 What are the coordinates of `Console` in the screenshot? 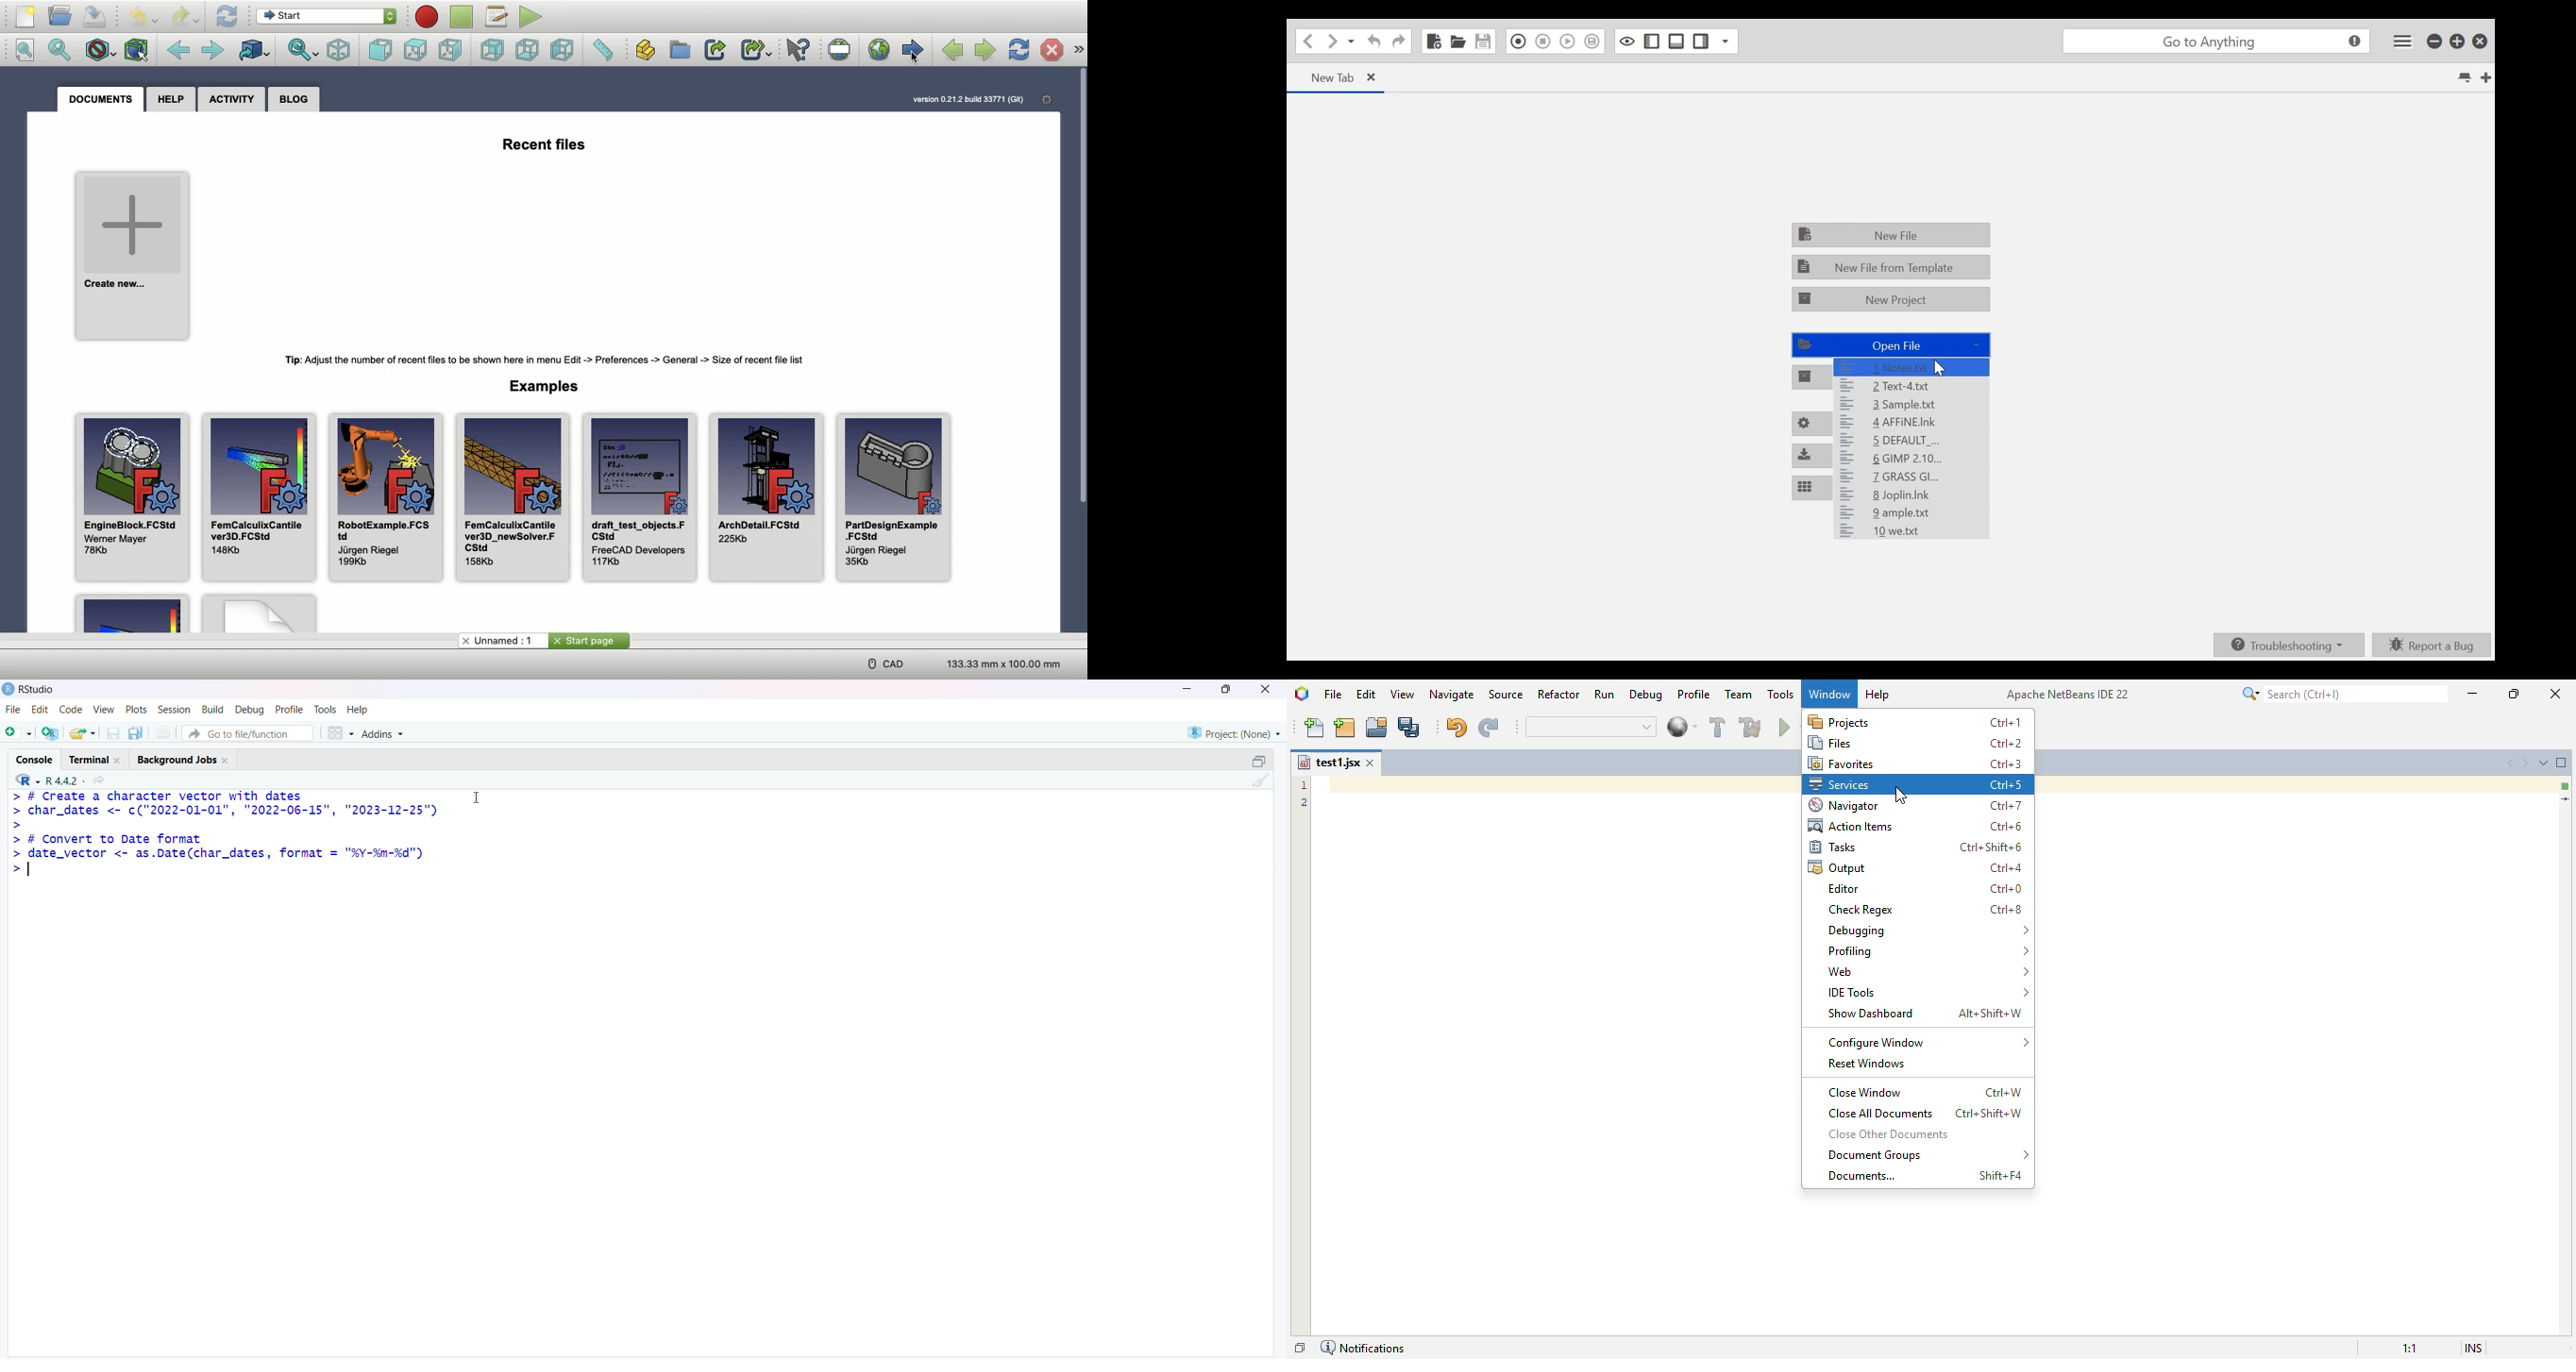 It's located at (36, 757).